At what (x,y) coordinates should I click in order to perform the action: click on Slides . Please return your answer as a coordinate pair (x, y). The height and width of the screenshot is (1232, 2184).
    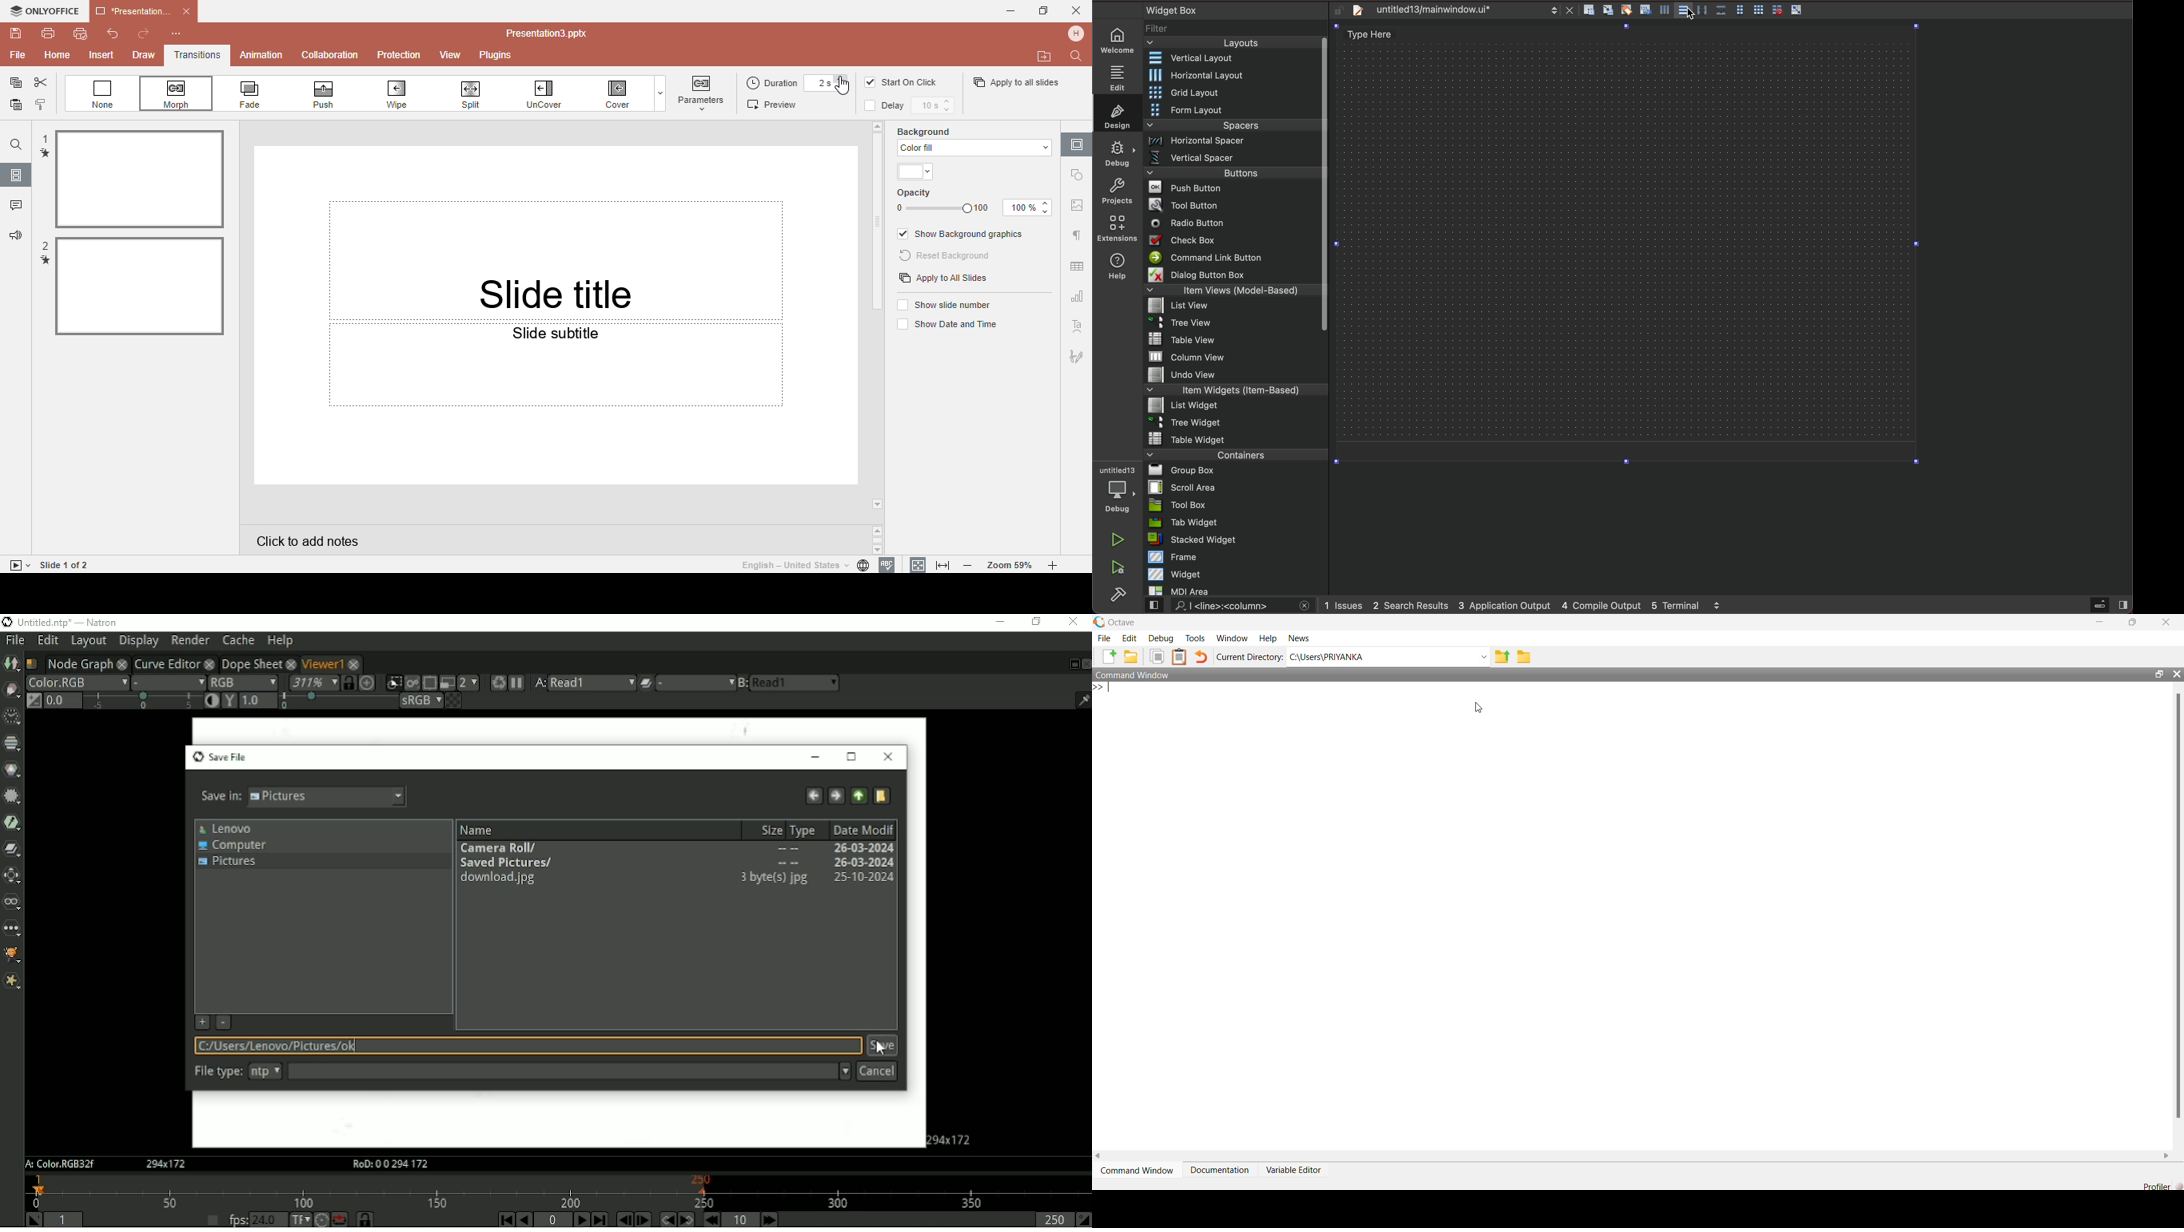
    Looking at the image, I should click on (16, 175).